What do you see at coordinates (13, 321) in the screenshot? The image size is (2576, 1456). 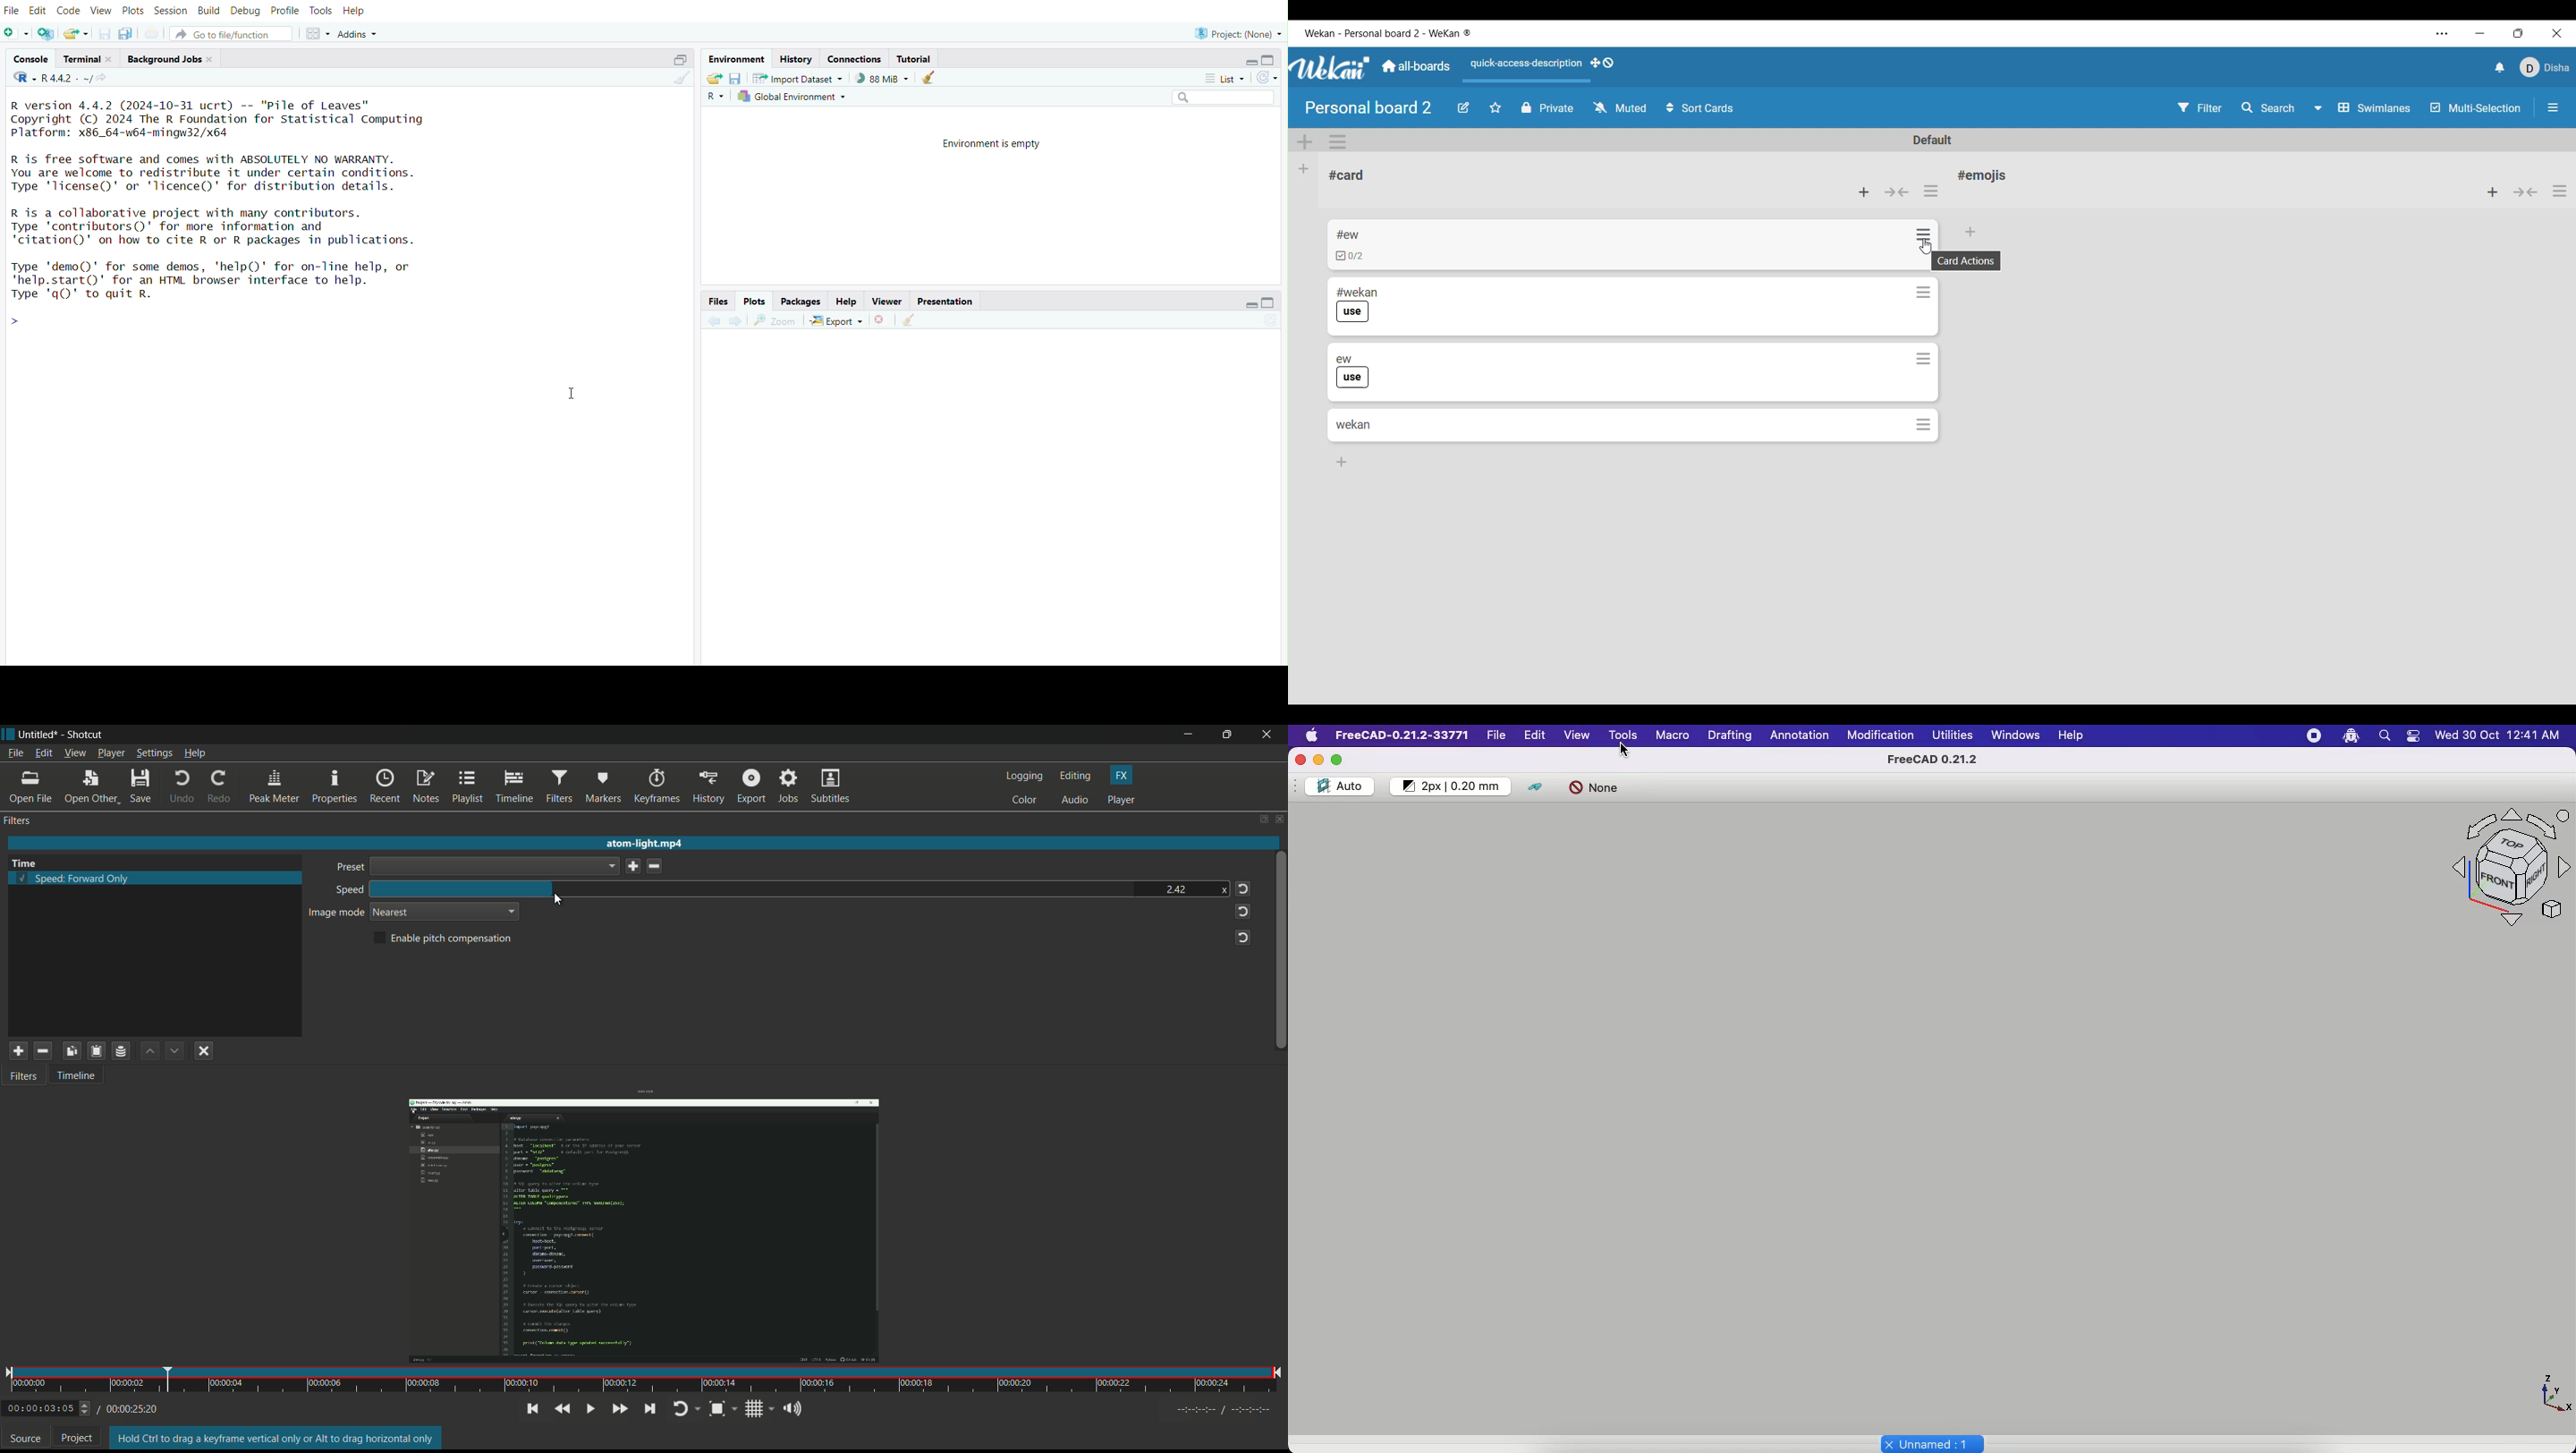 I see `prompt cursor` at bounding box center [13, 321].